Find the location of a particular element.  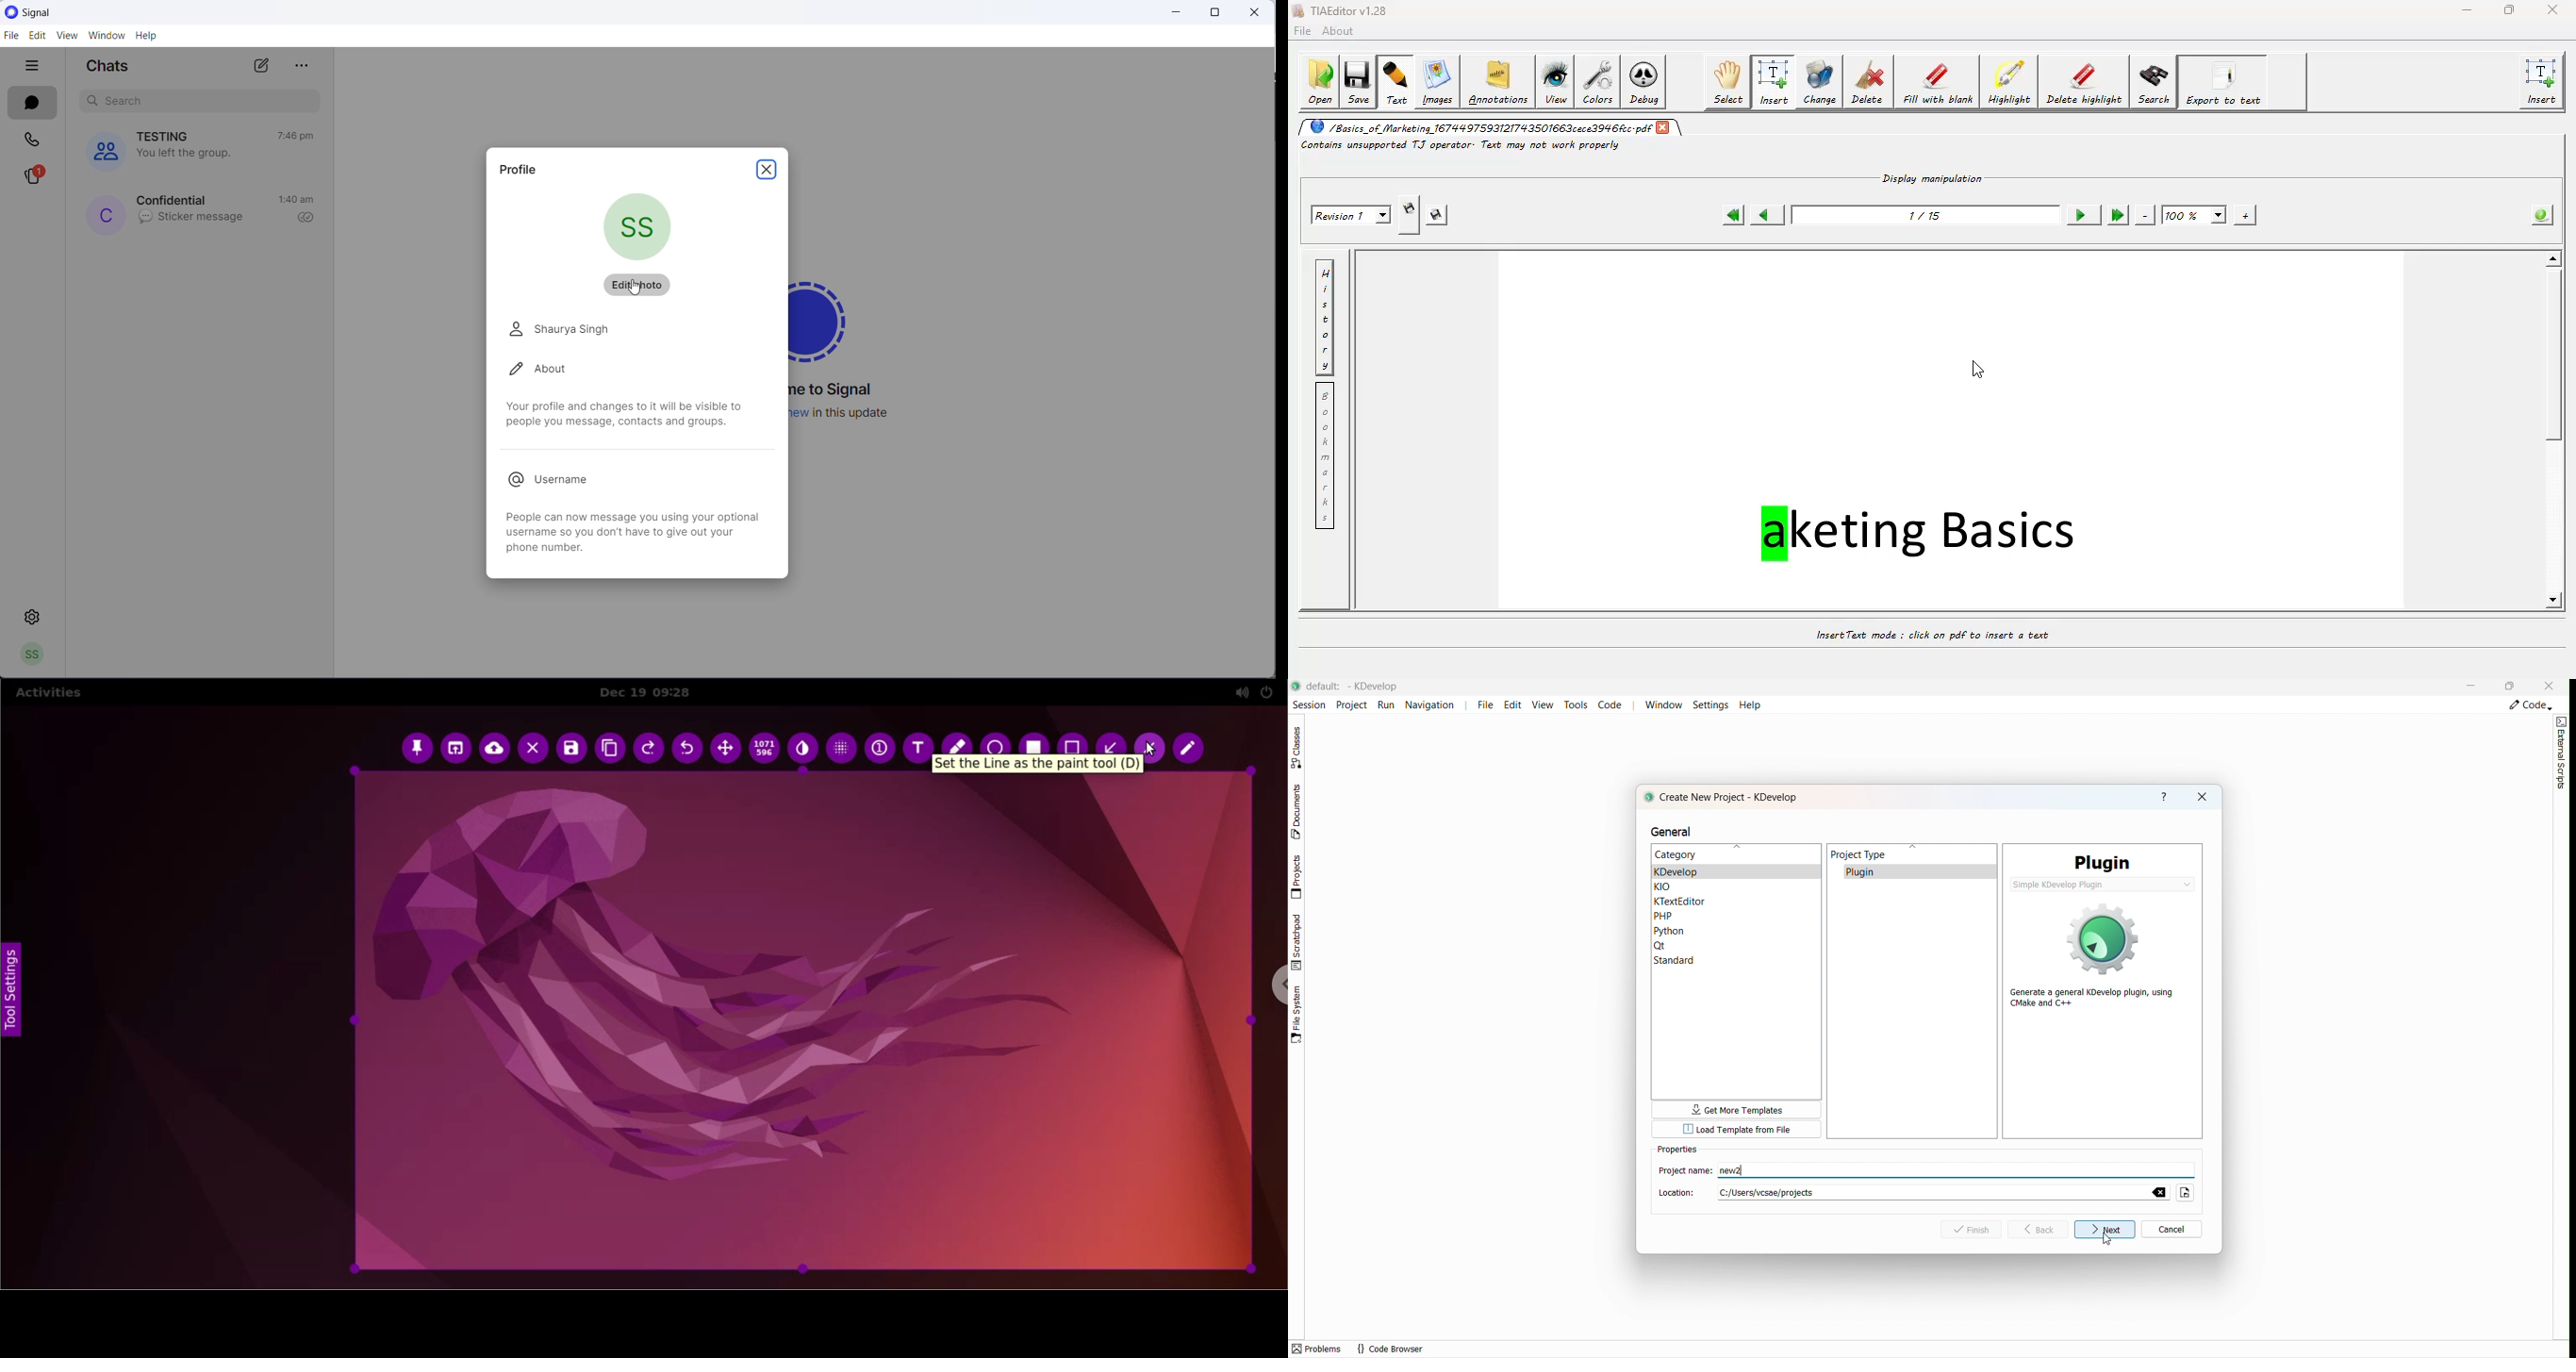

previous page is located at coordinates (1765, 213).